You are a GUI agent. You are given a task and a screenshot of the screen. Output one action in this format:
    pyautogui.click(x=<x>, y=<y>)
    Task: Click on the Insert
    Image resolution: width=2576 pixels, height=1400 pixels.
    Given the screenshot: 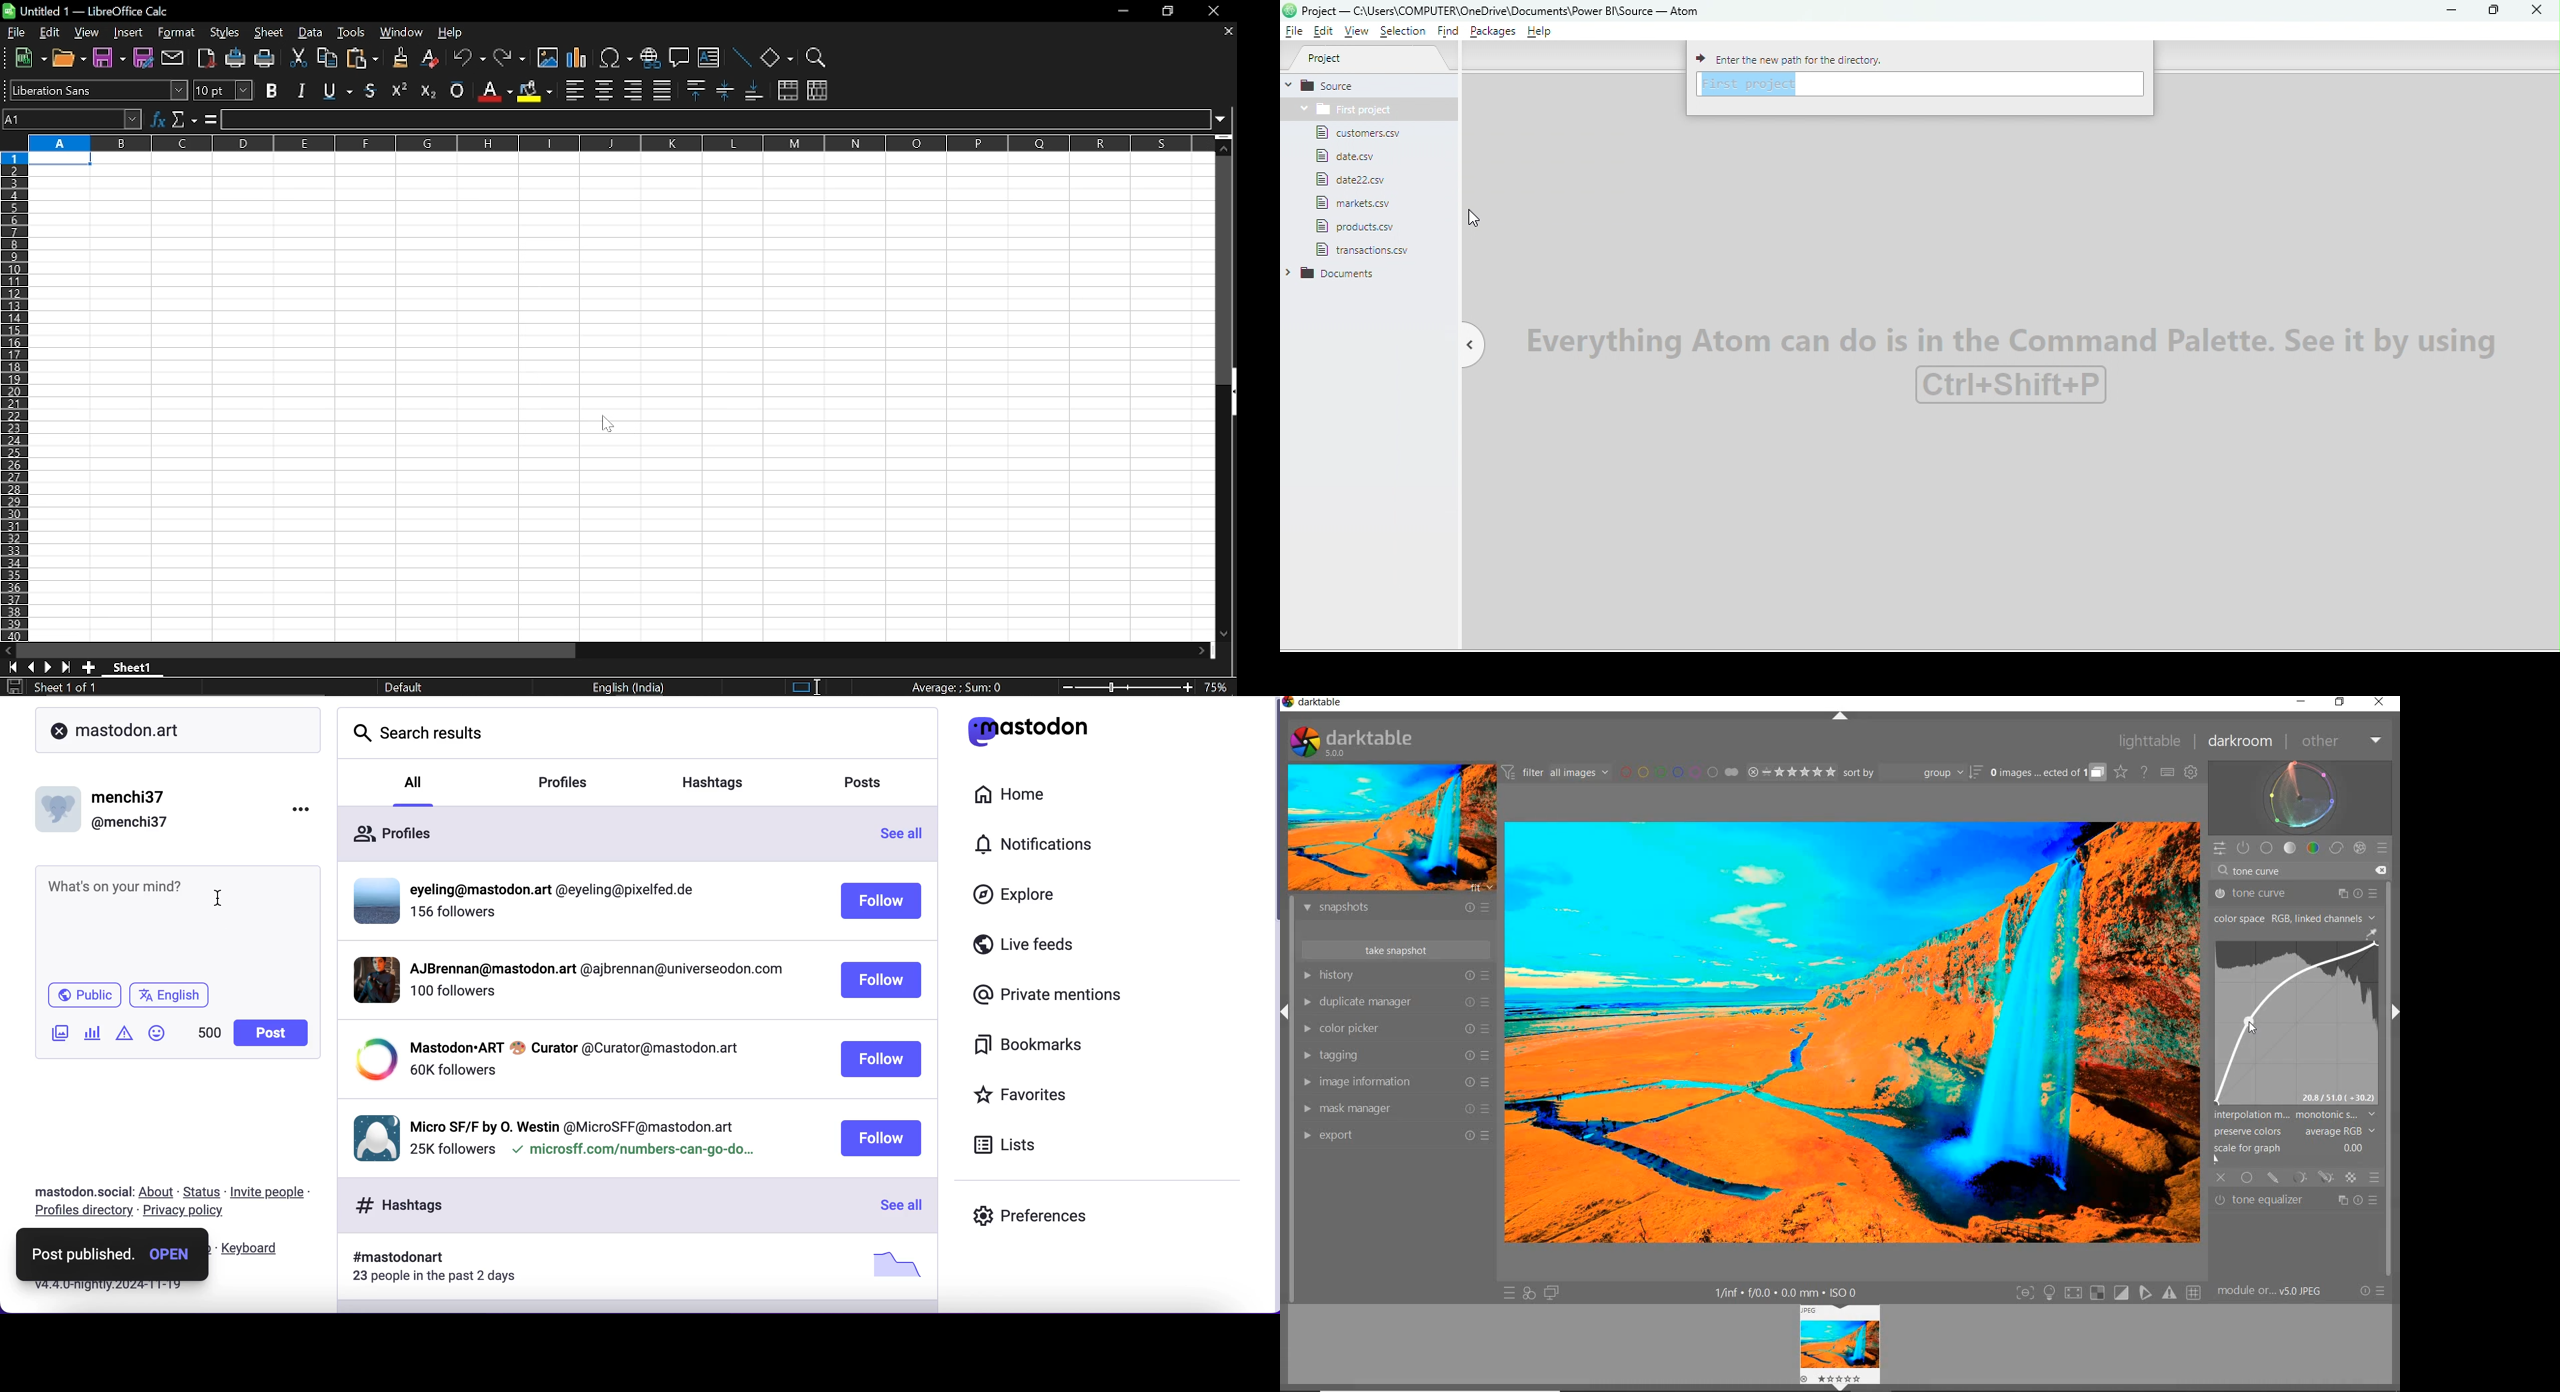 What is the action you would take?
    pyautogui.click(x=129, y=34)
    